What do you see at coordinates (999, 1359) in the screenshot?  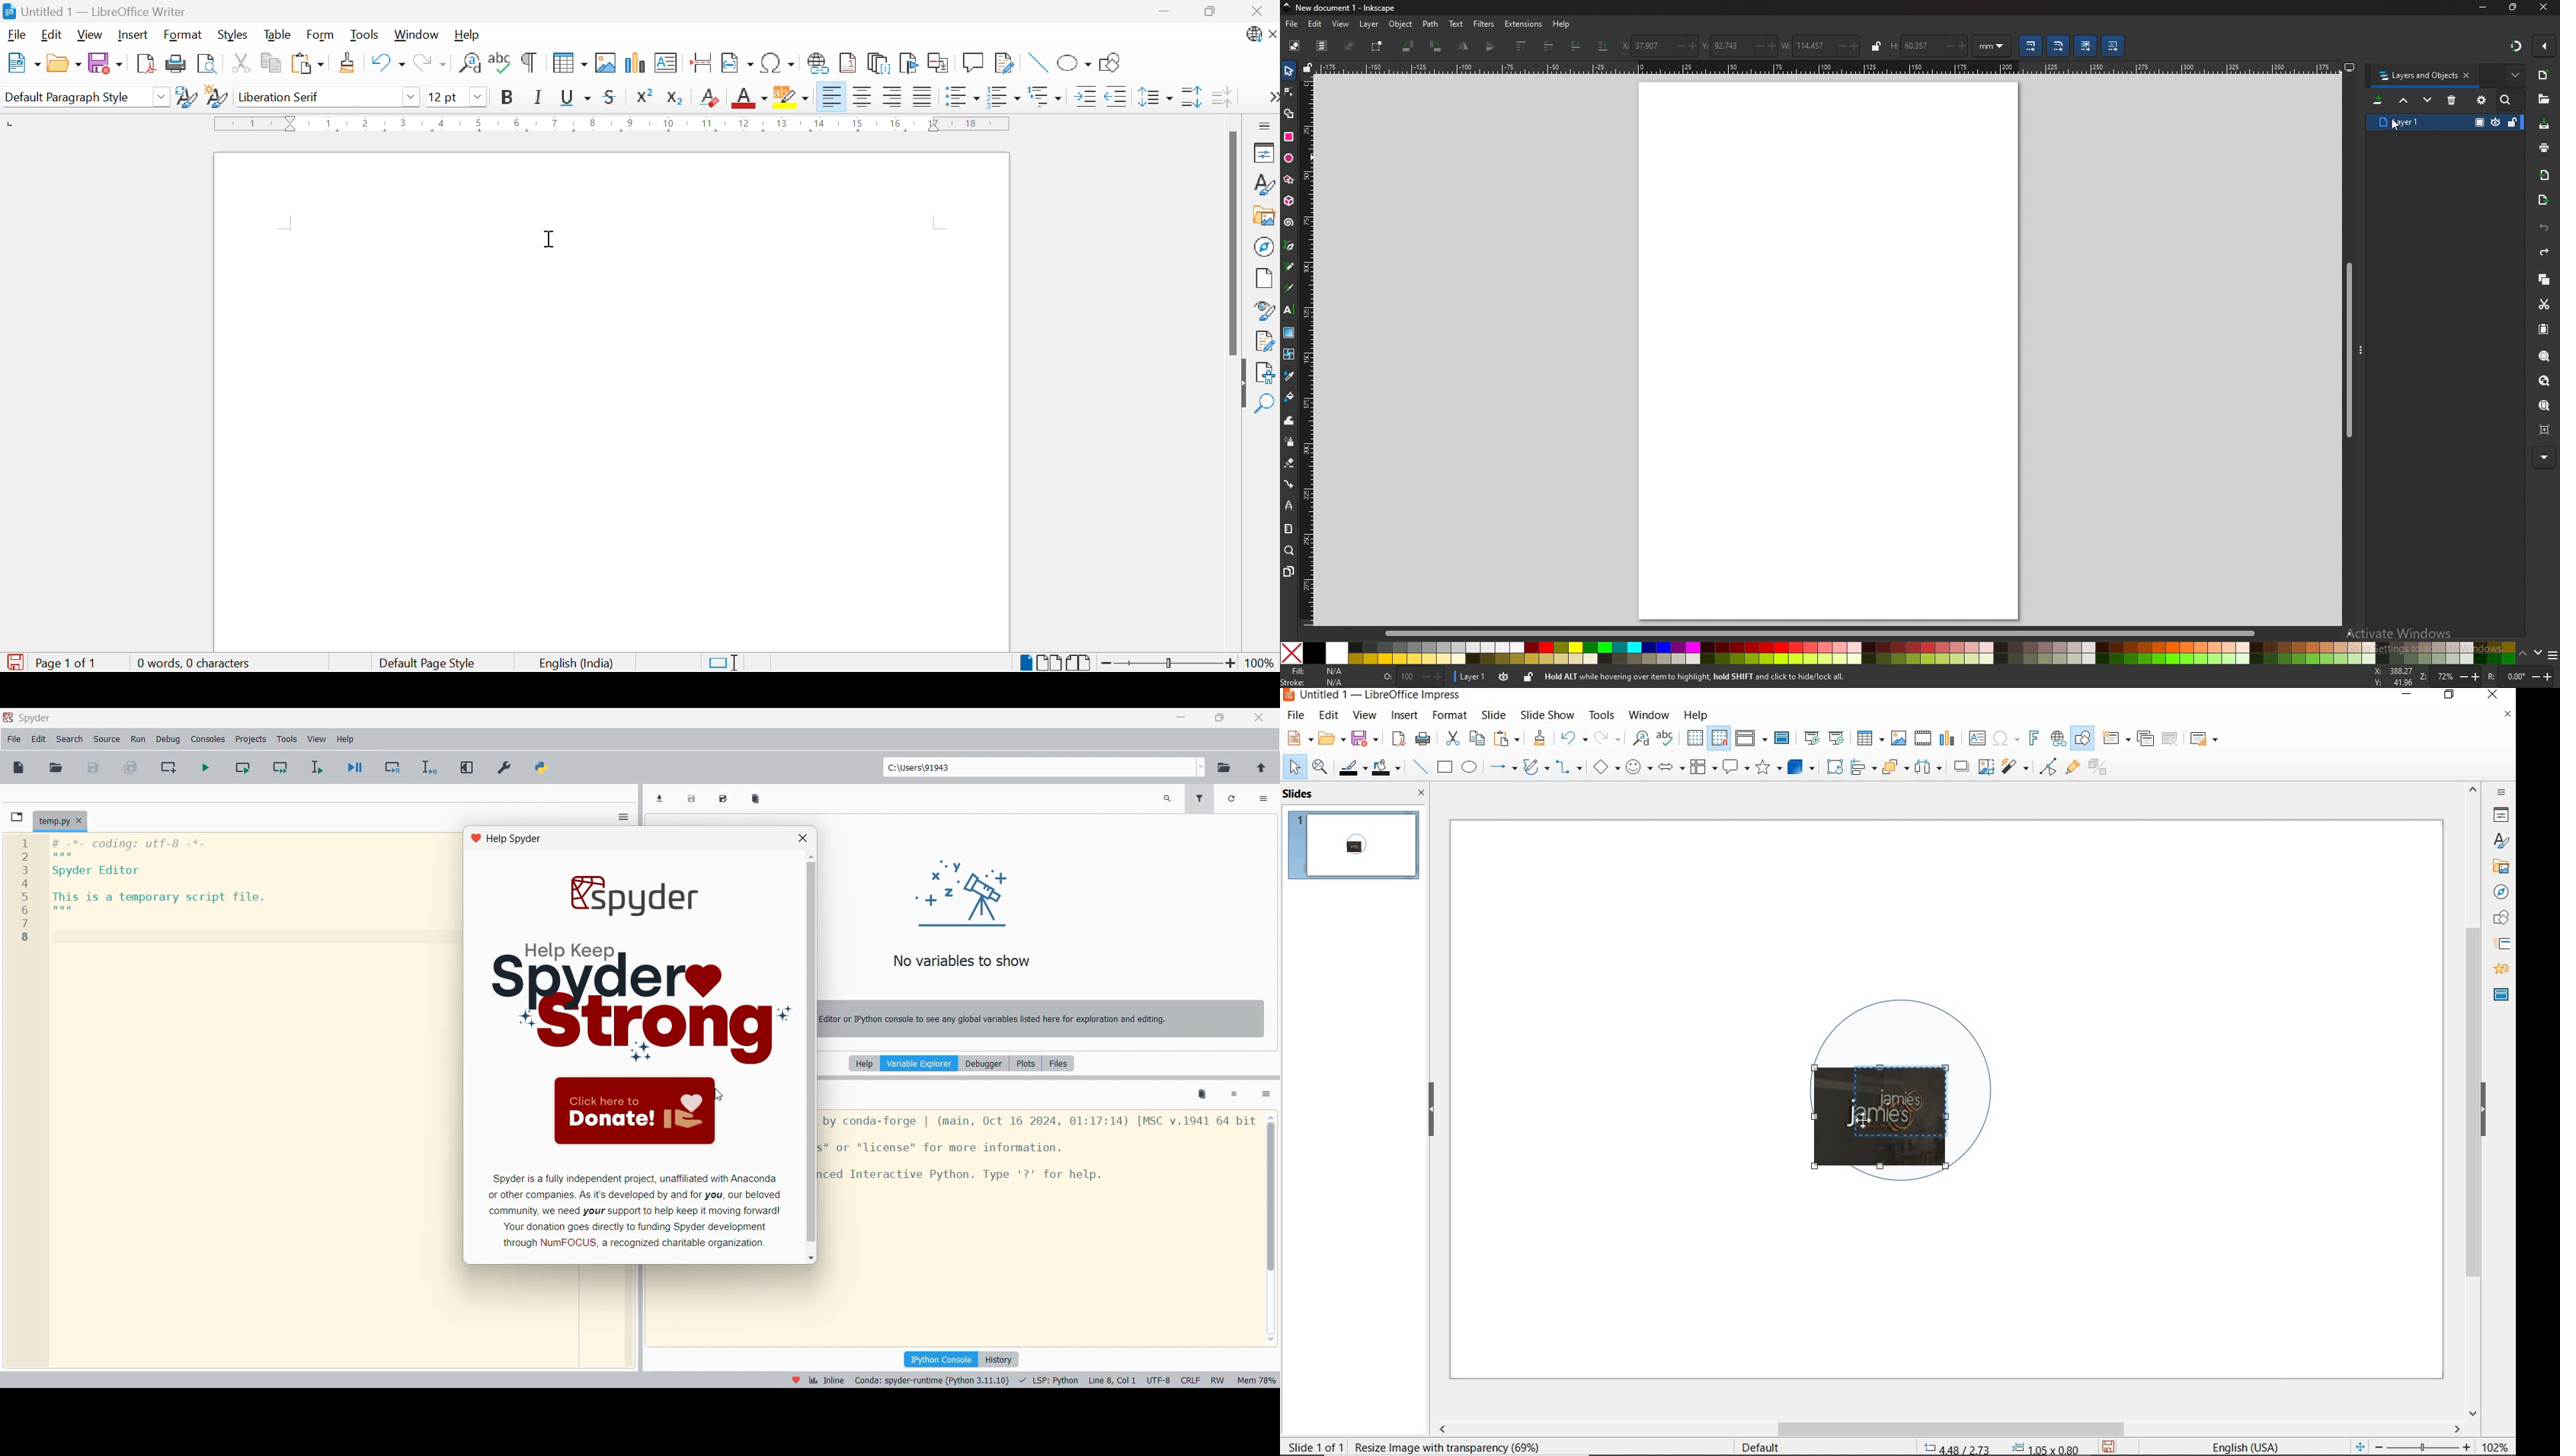 I see `History` at bounding box center [999, 1359].